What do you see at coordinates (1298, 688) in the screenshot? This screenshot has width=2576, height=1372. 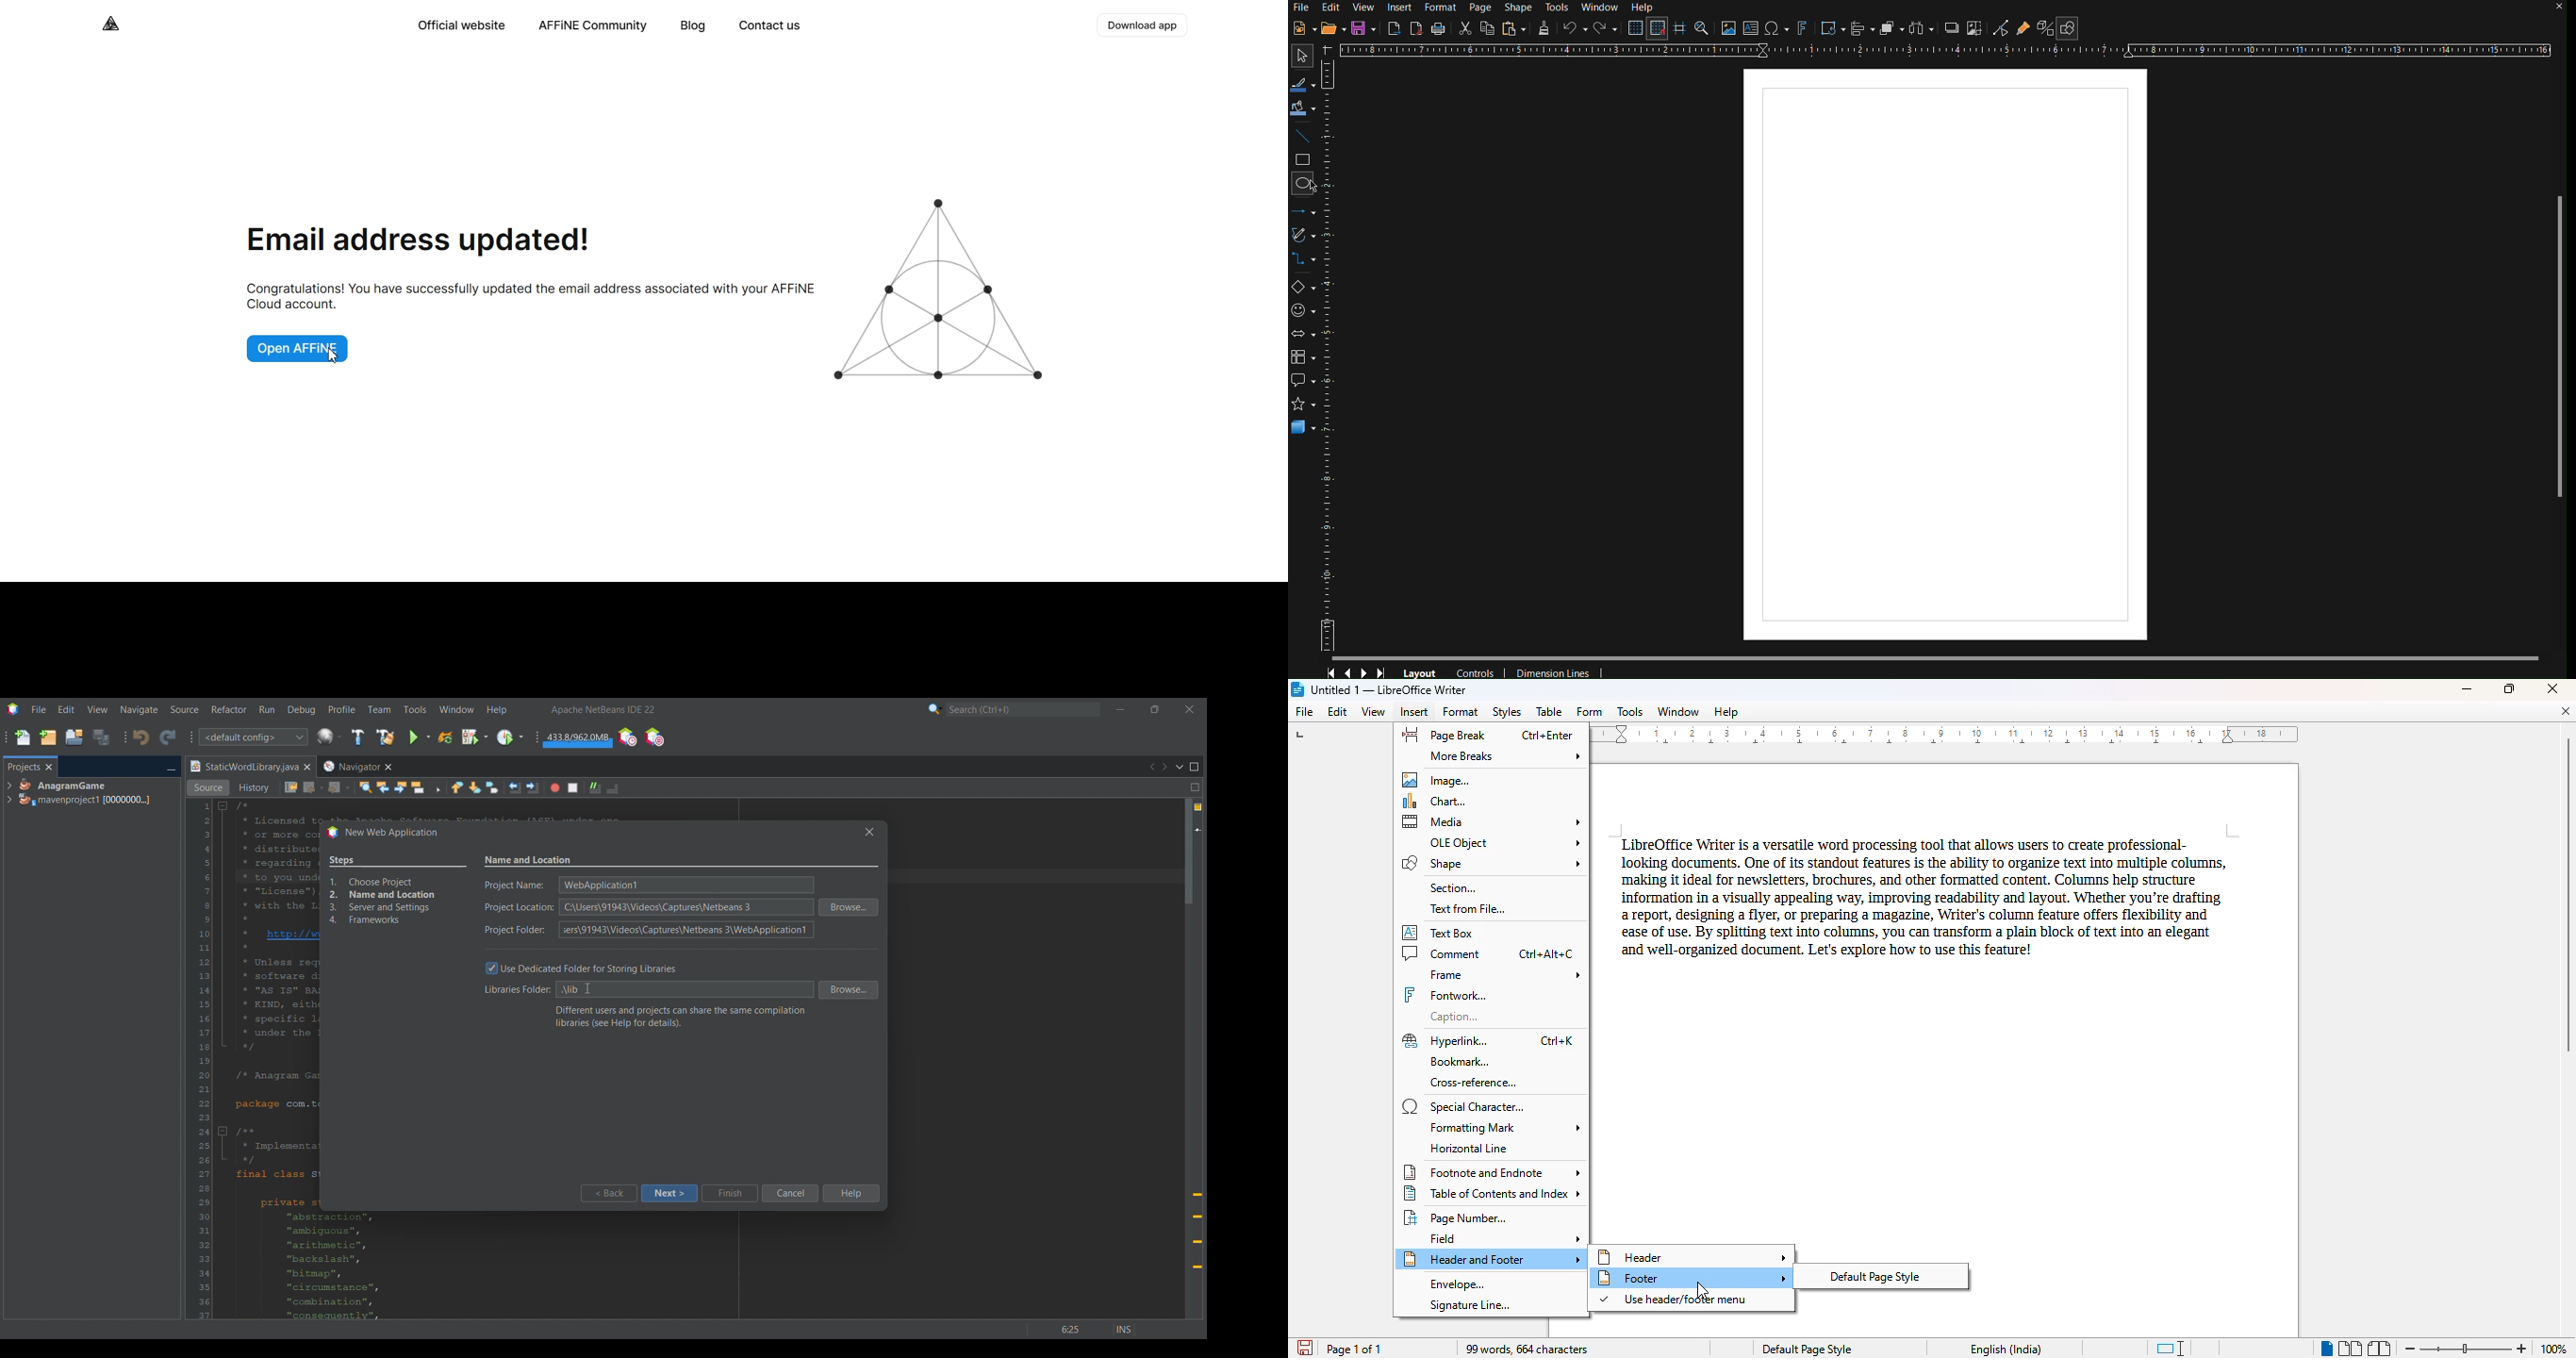 I see `LibreOffice logo` at bounding box center [1298, 688].